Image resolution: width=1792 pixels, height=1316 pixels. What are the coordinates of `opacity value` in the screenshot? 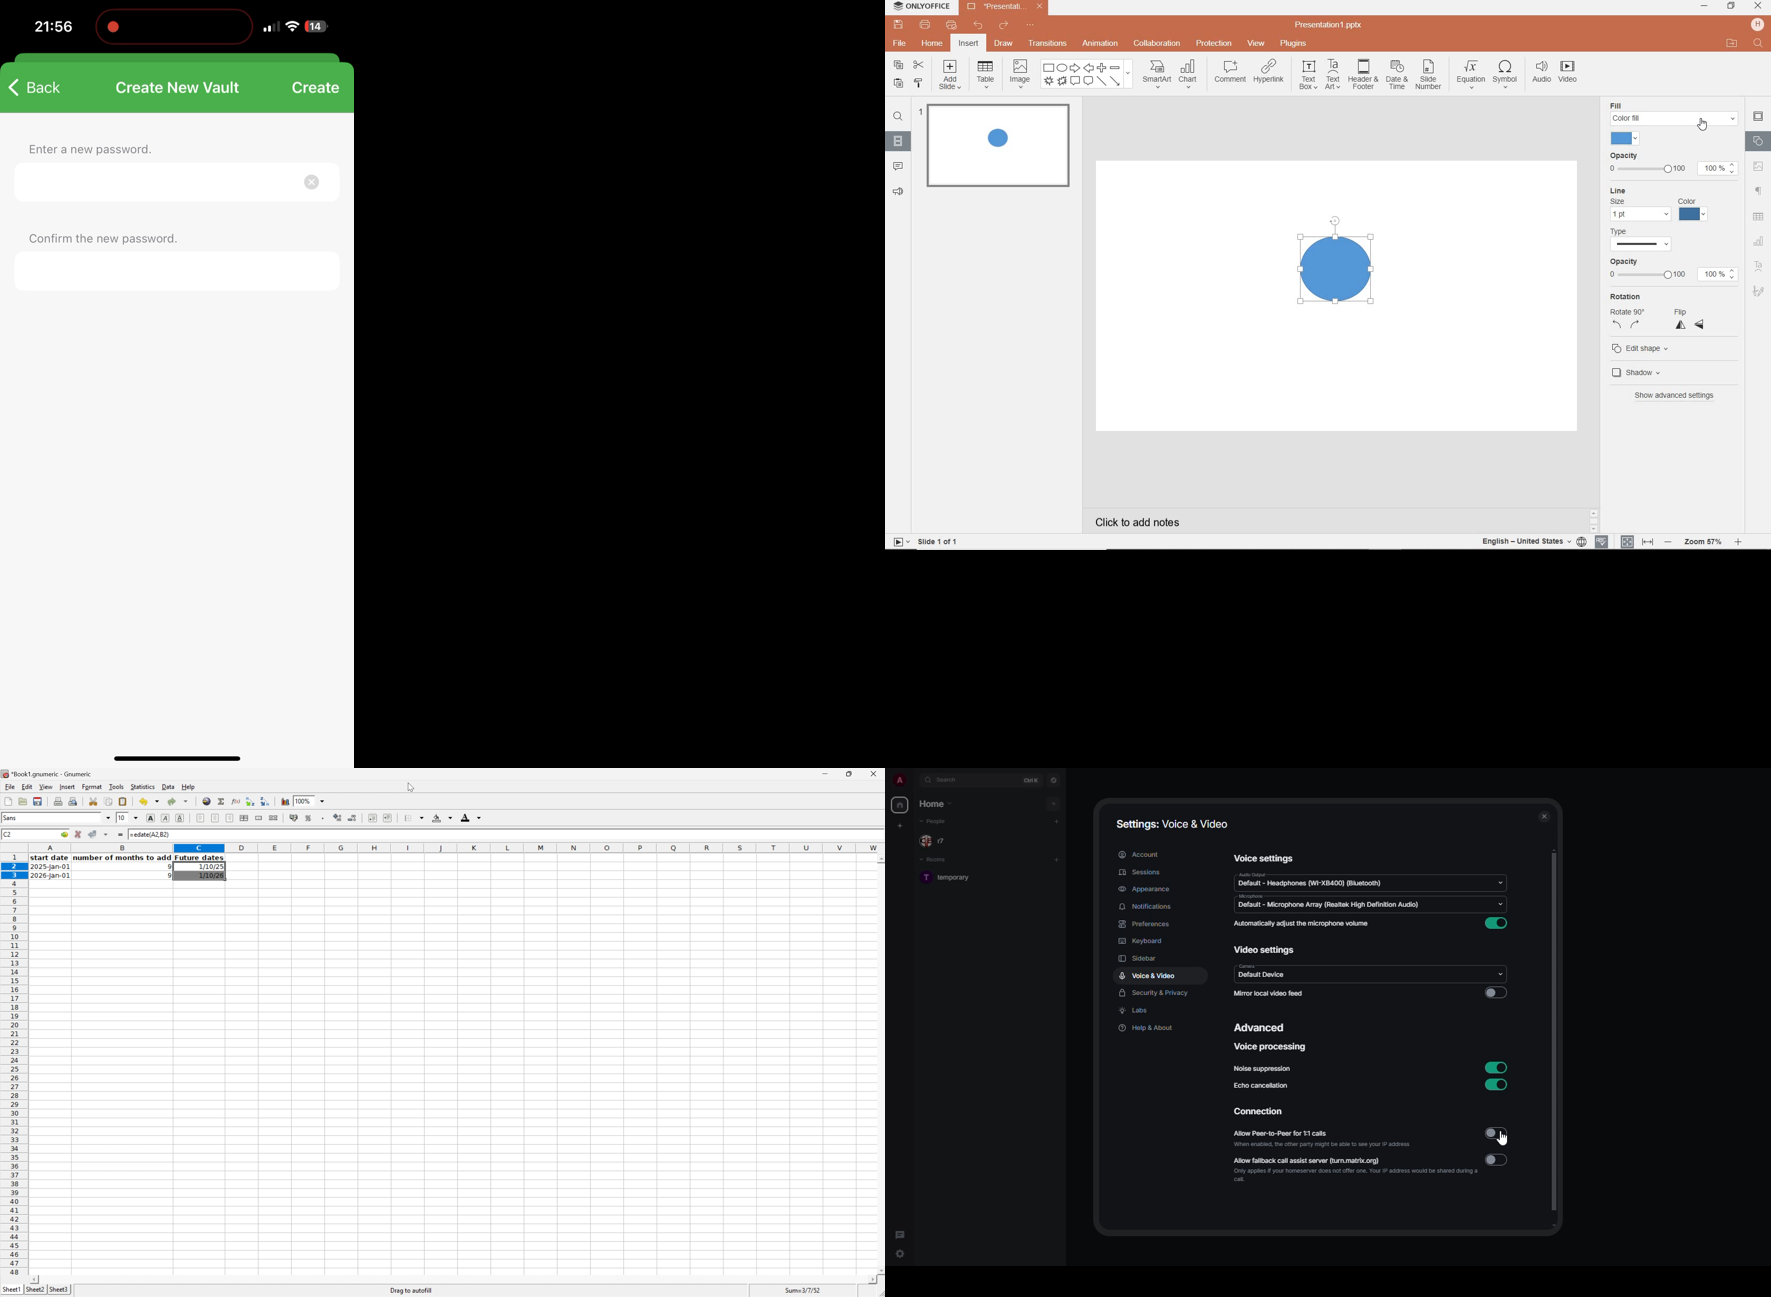 It's located at (1721, 169).